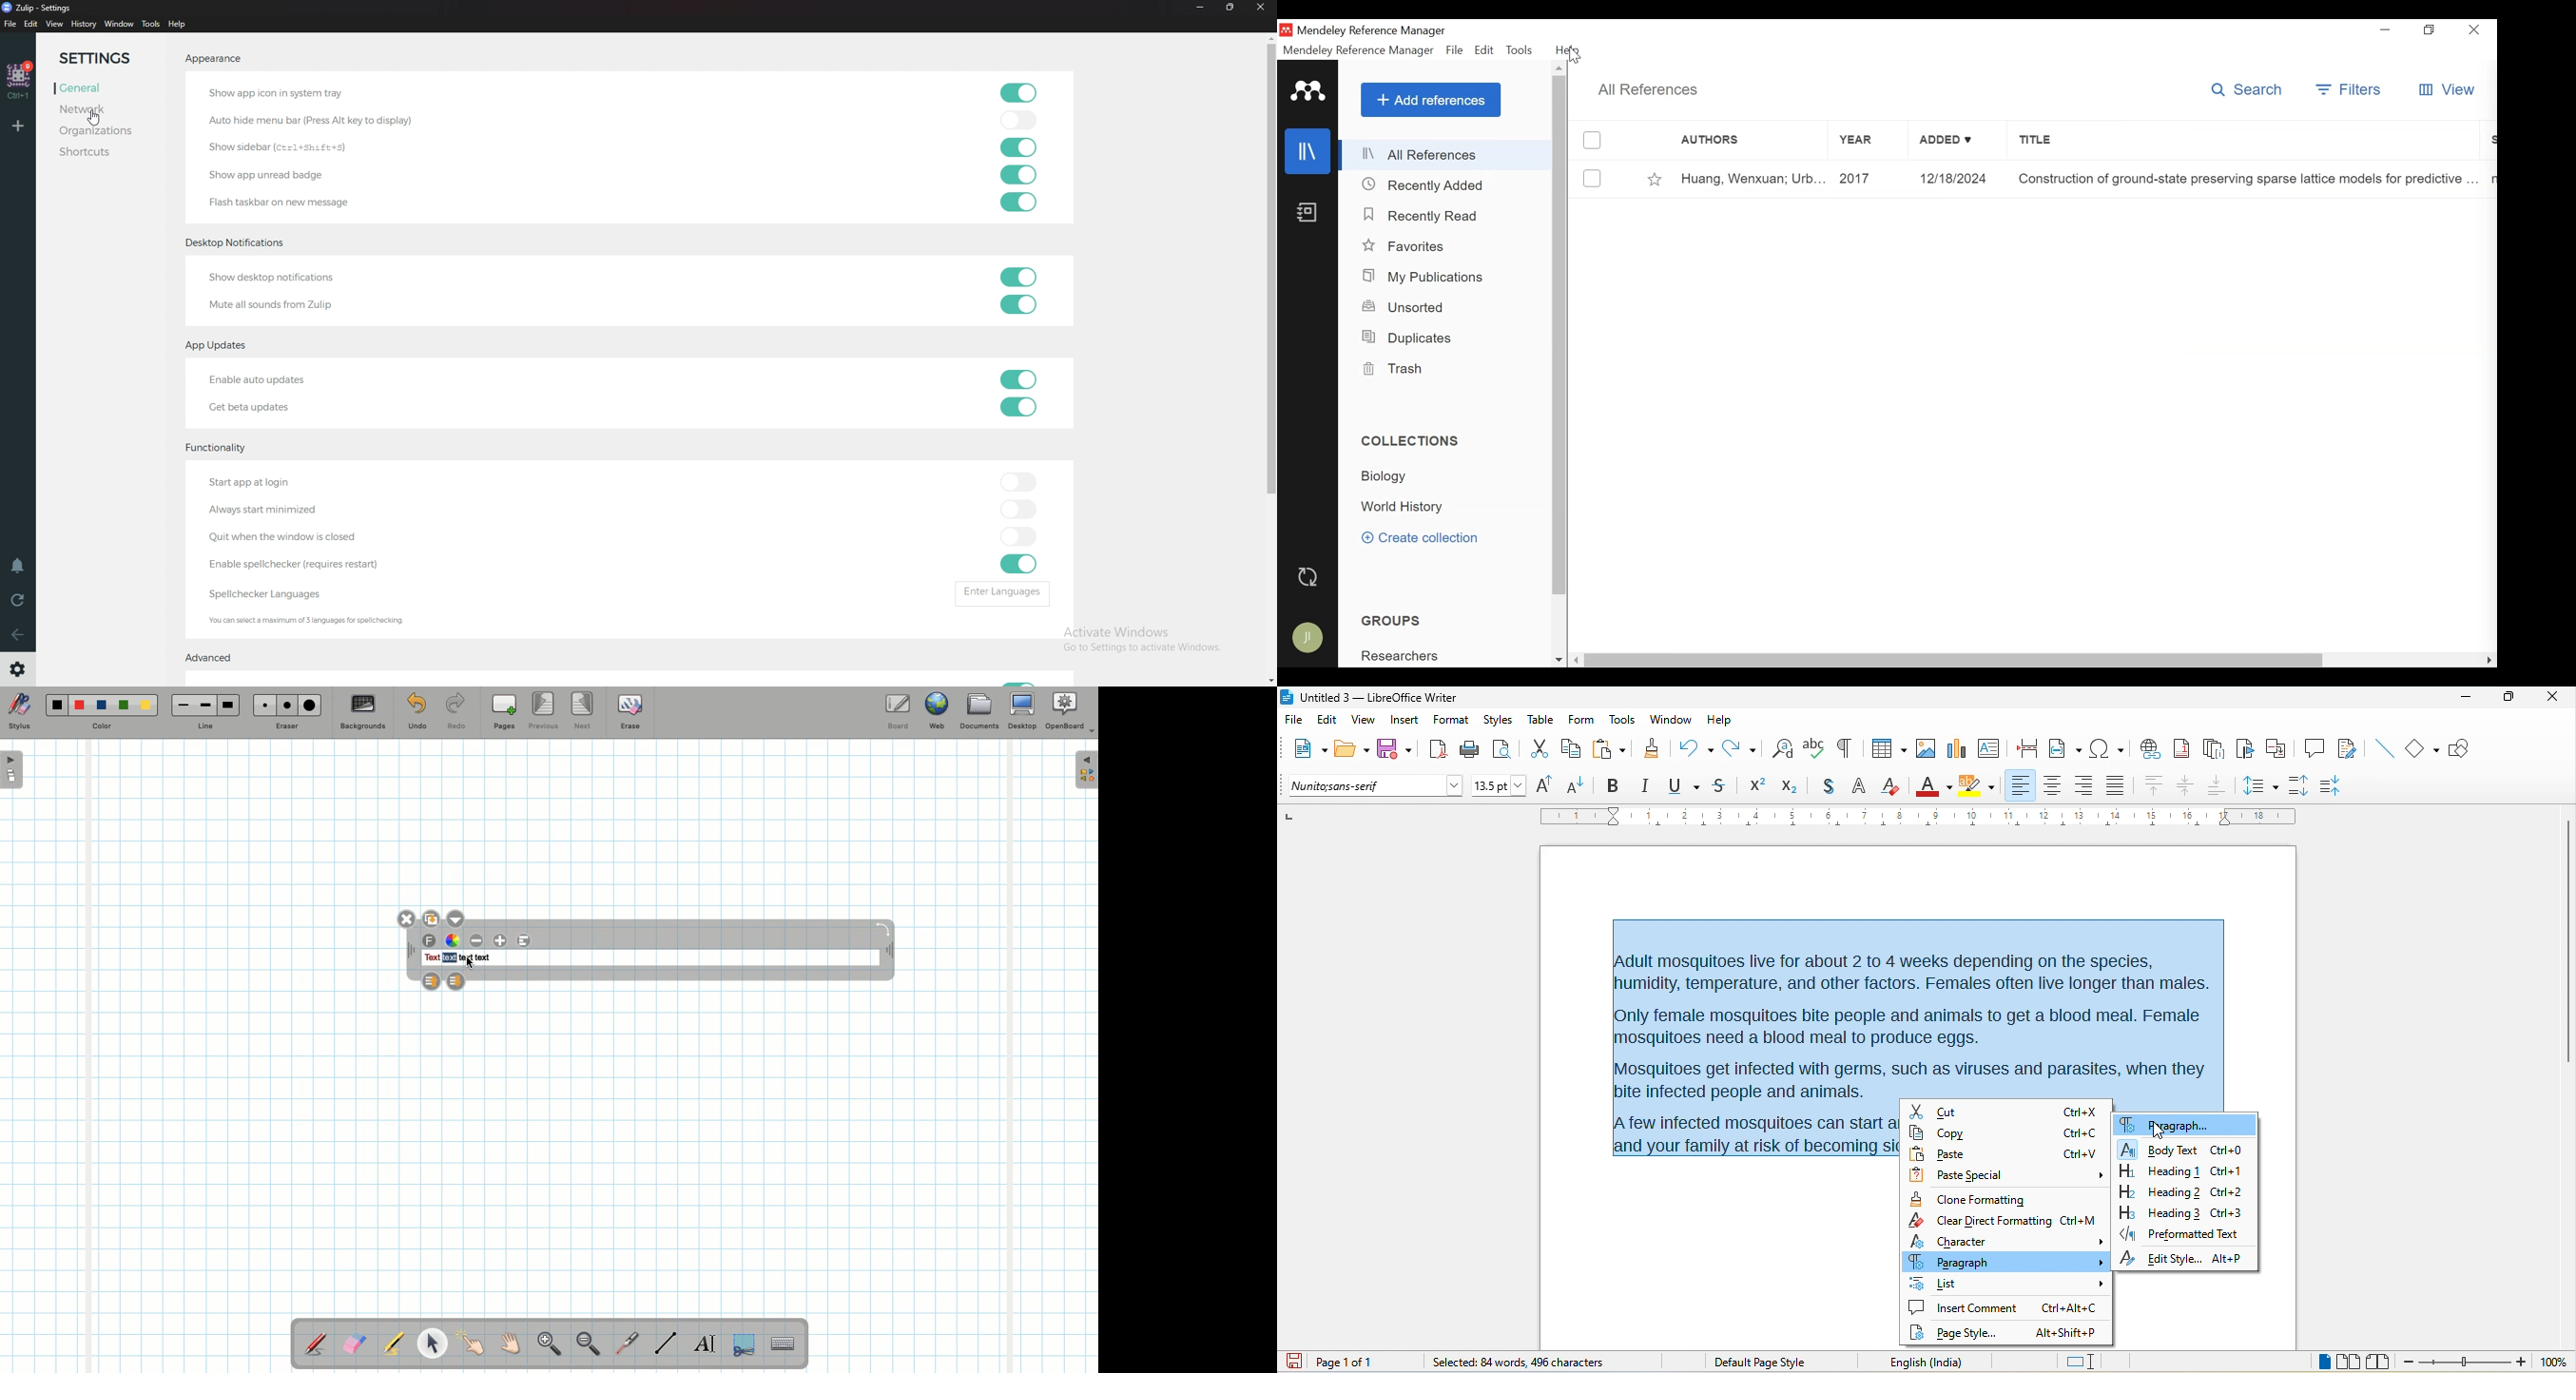 The image size is (2576, 1400). I want to click on copy, so click(1572, 750).